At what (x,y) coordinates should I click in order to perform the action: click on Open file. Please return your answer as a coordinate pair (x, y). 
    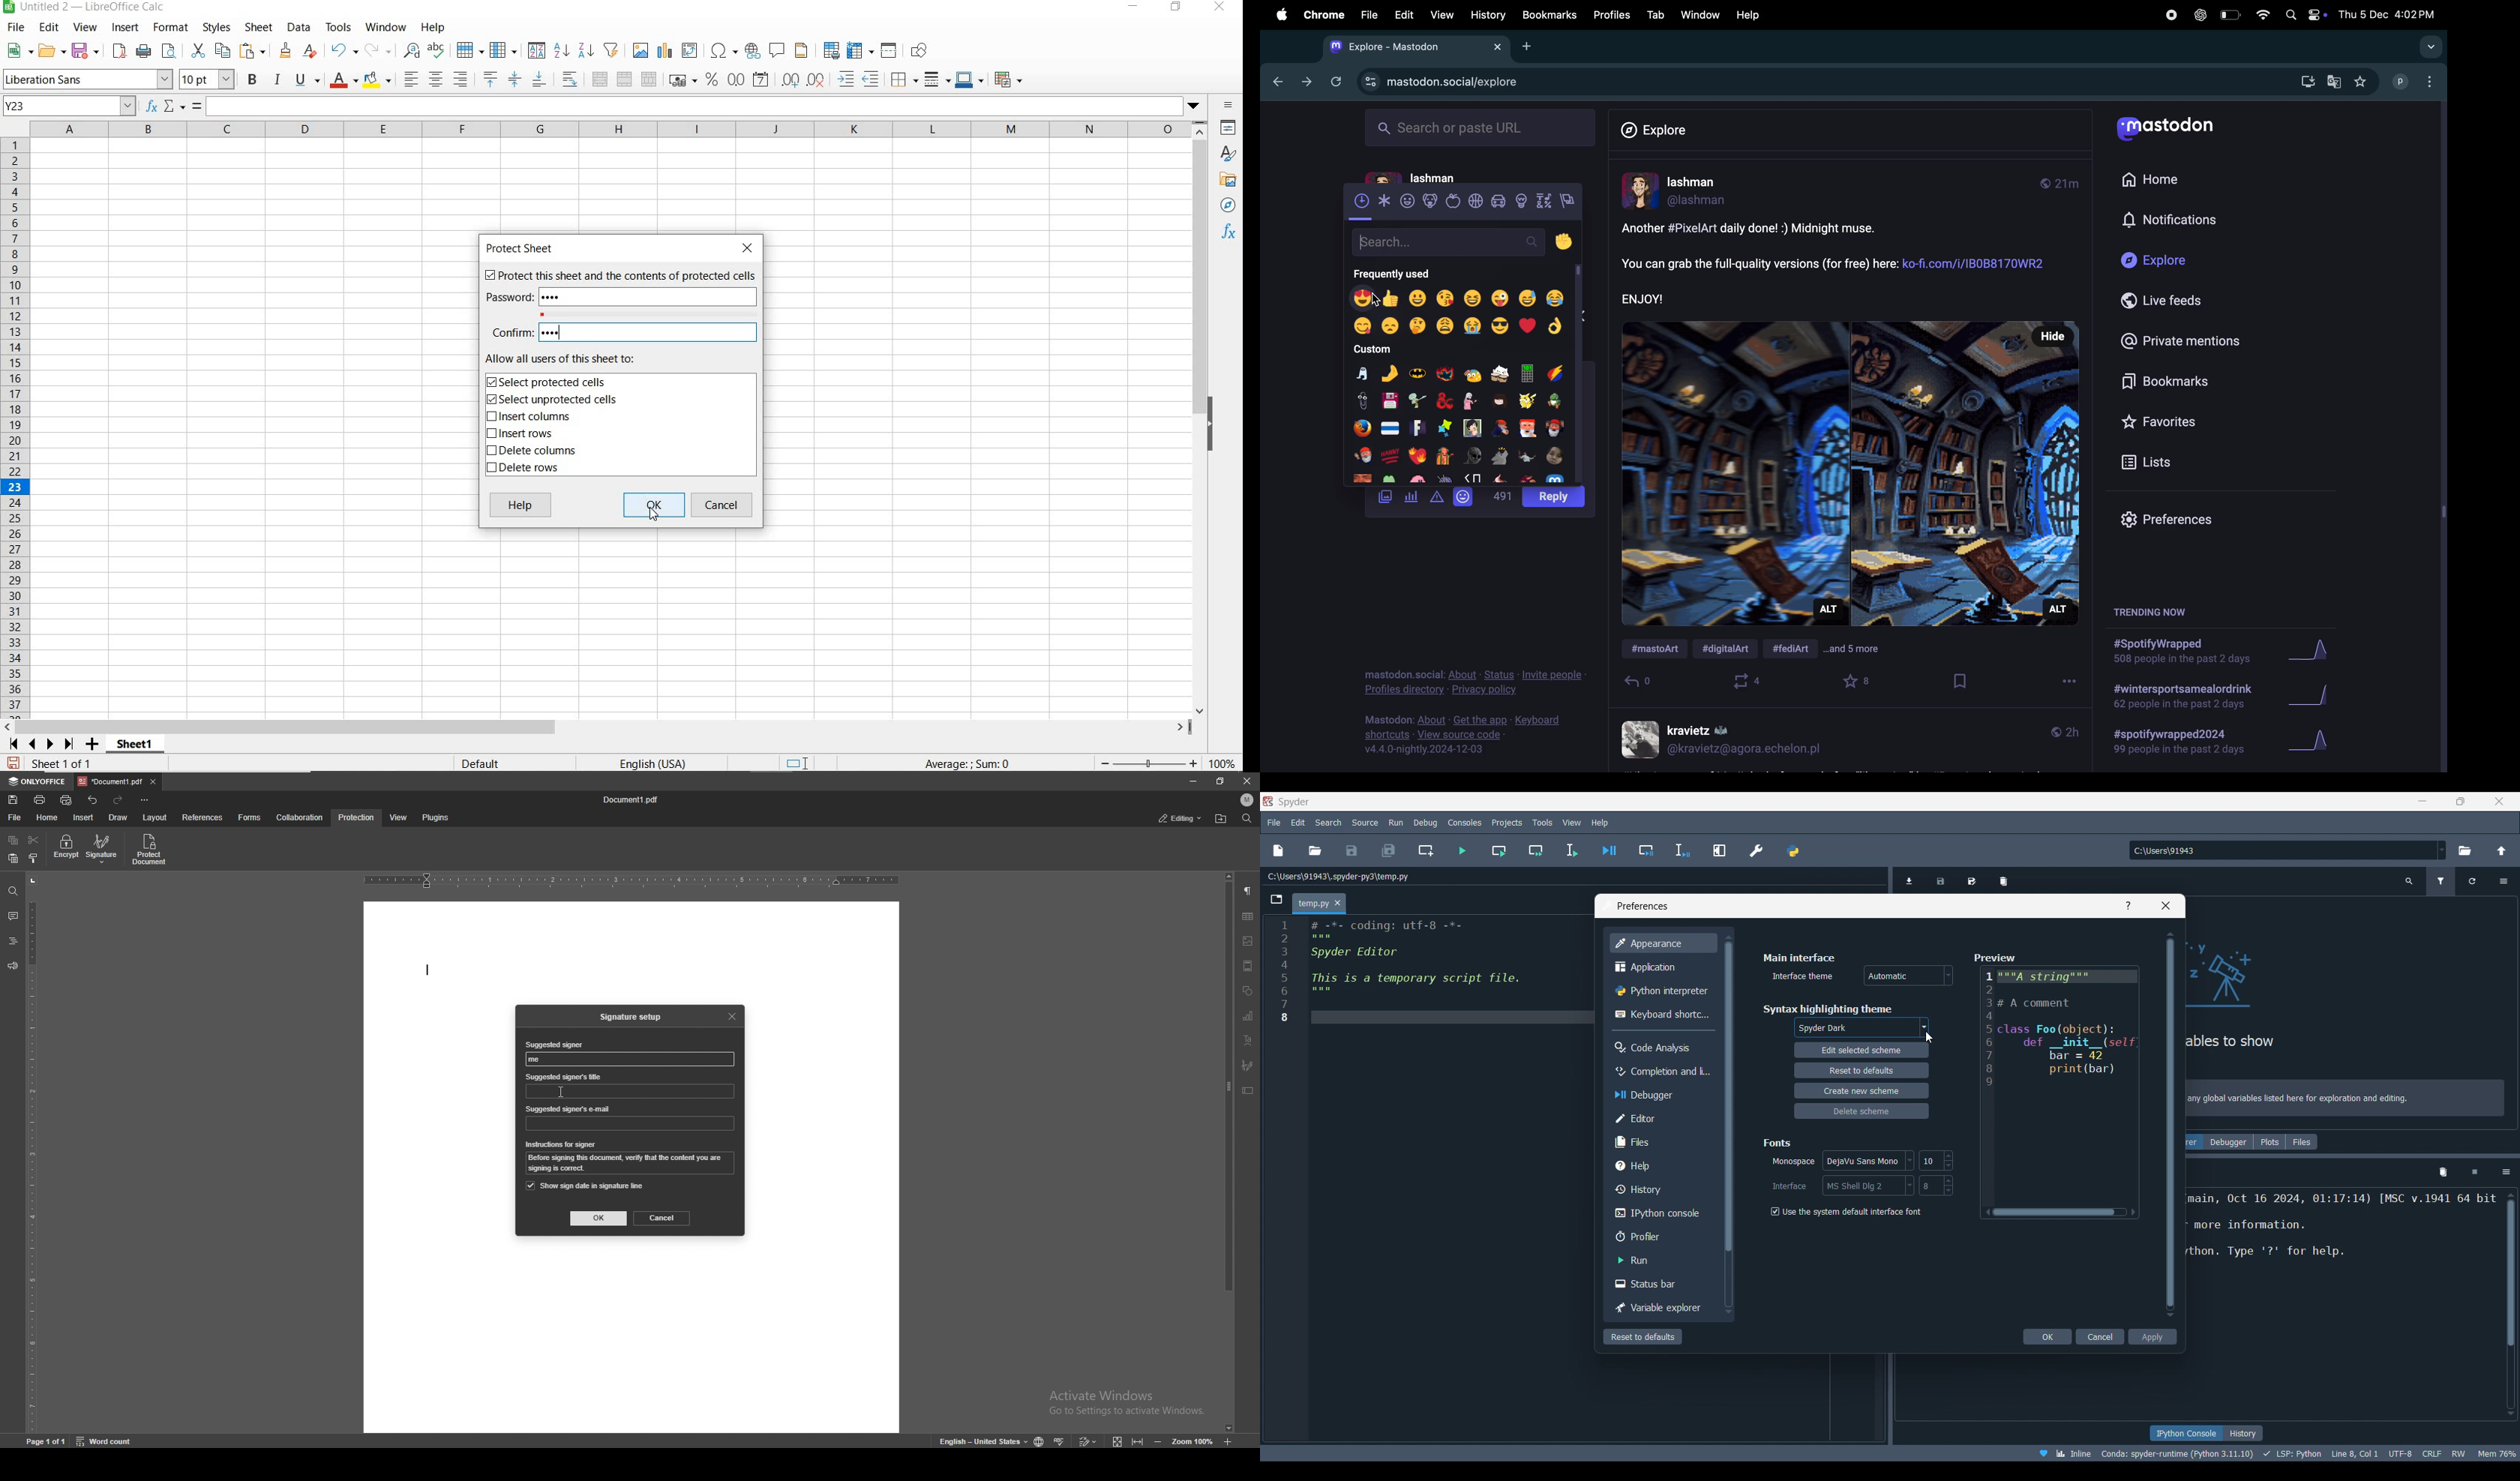
    Looking at the image, I should click on (1315, 850).